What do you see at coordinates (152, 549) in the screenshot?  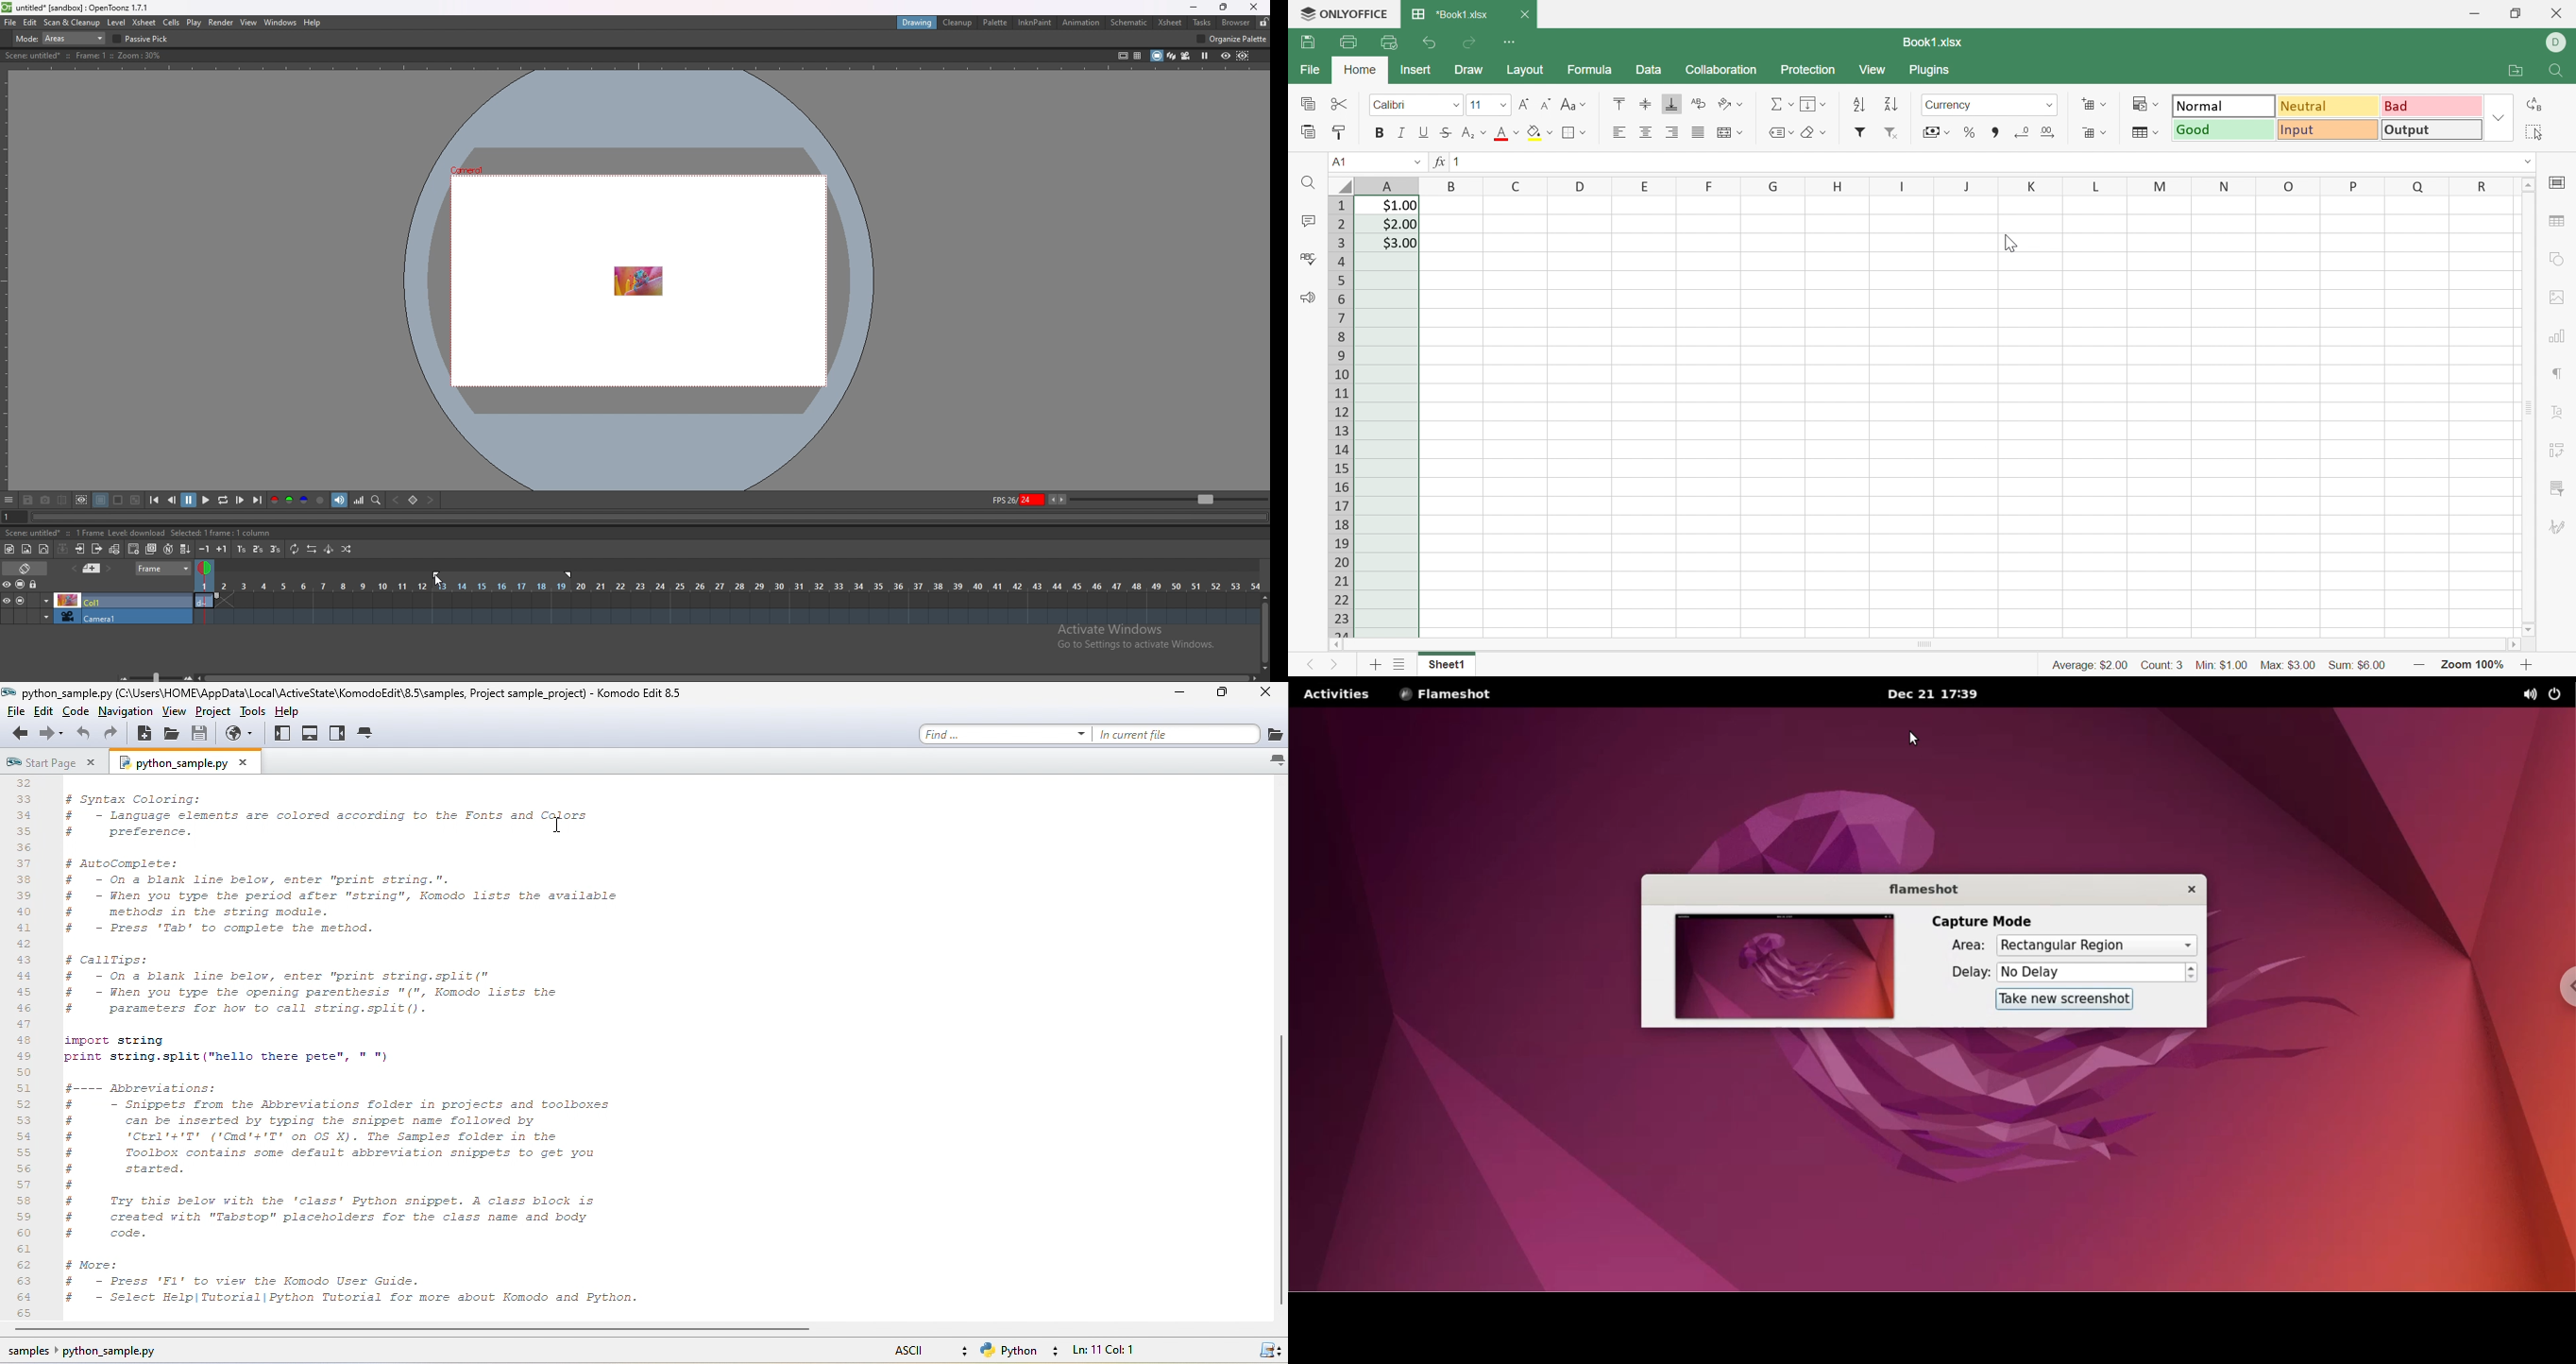 I see `duplicate drawing` at bounding box center [152, 549].